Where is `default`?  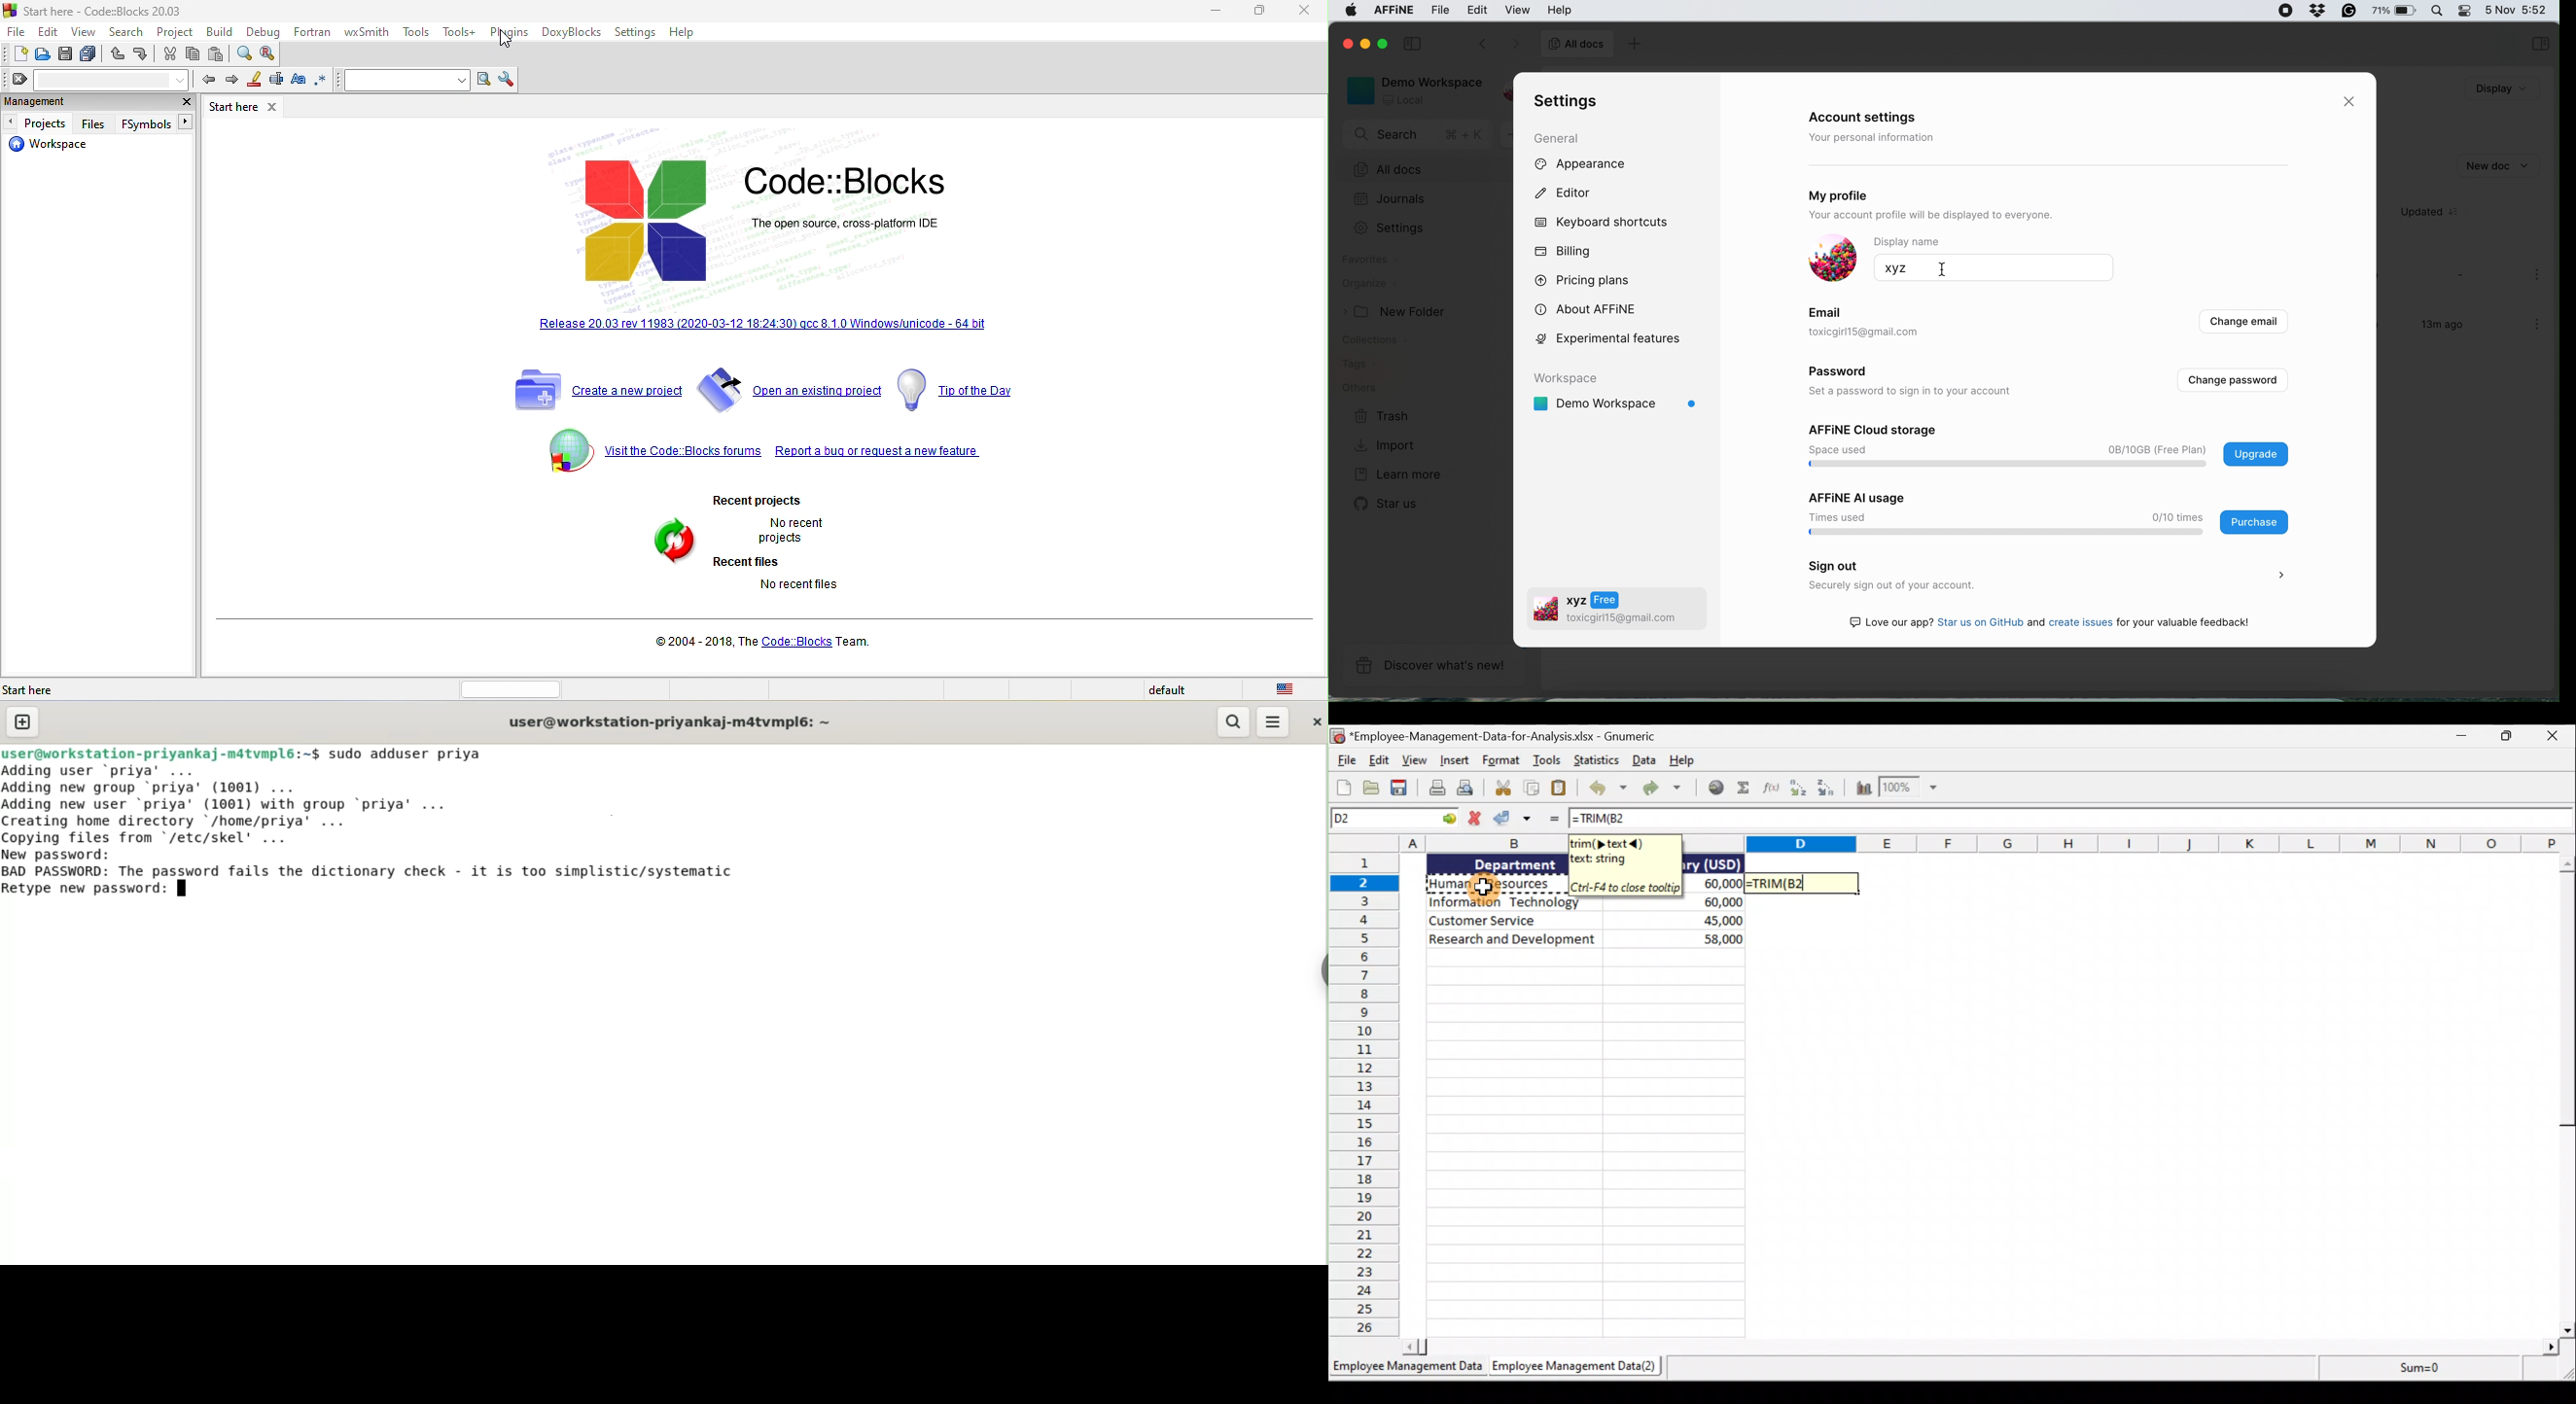
default is located at coordinates (1170, 691).